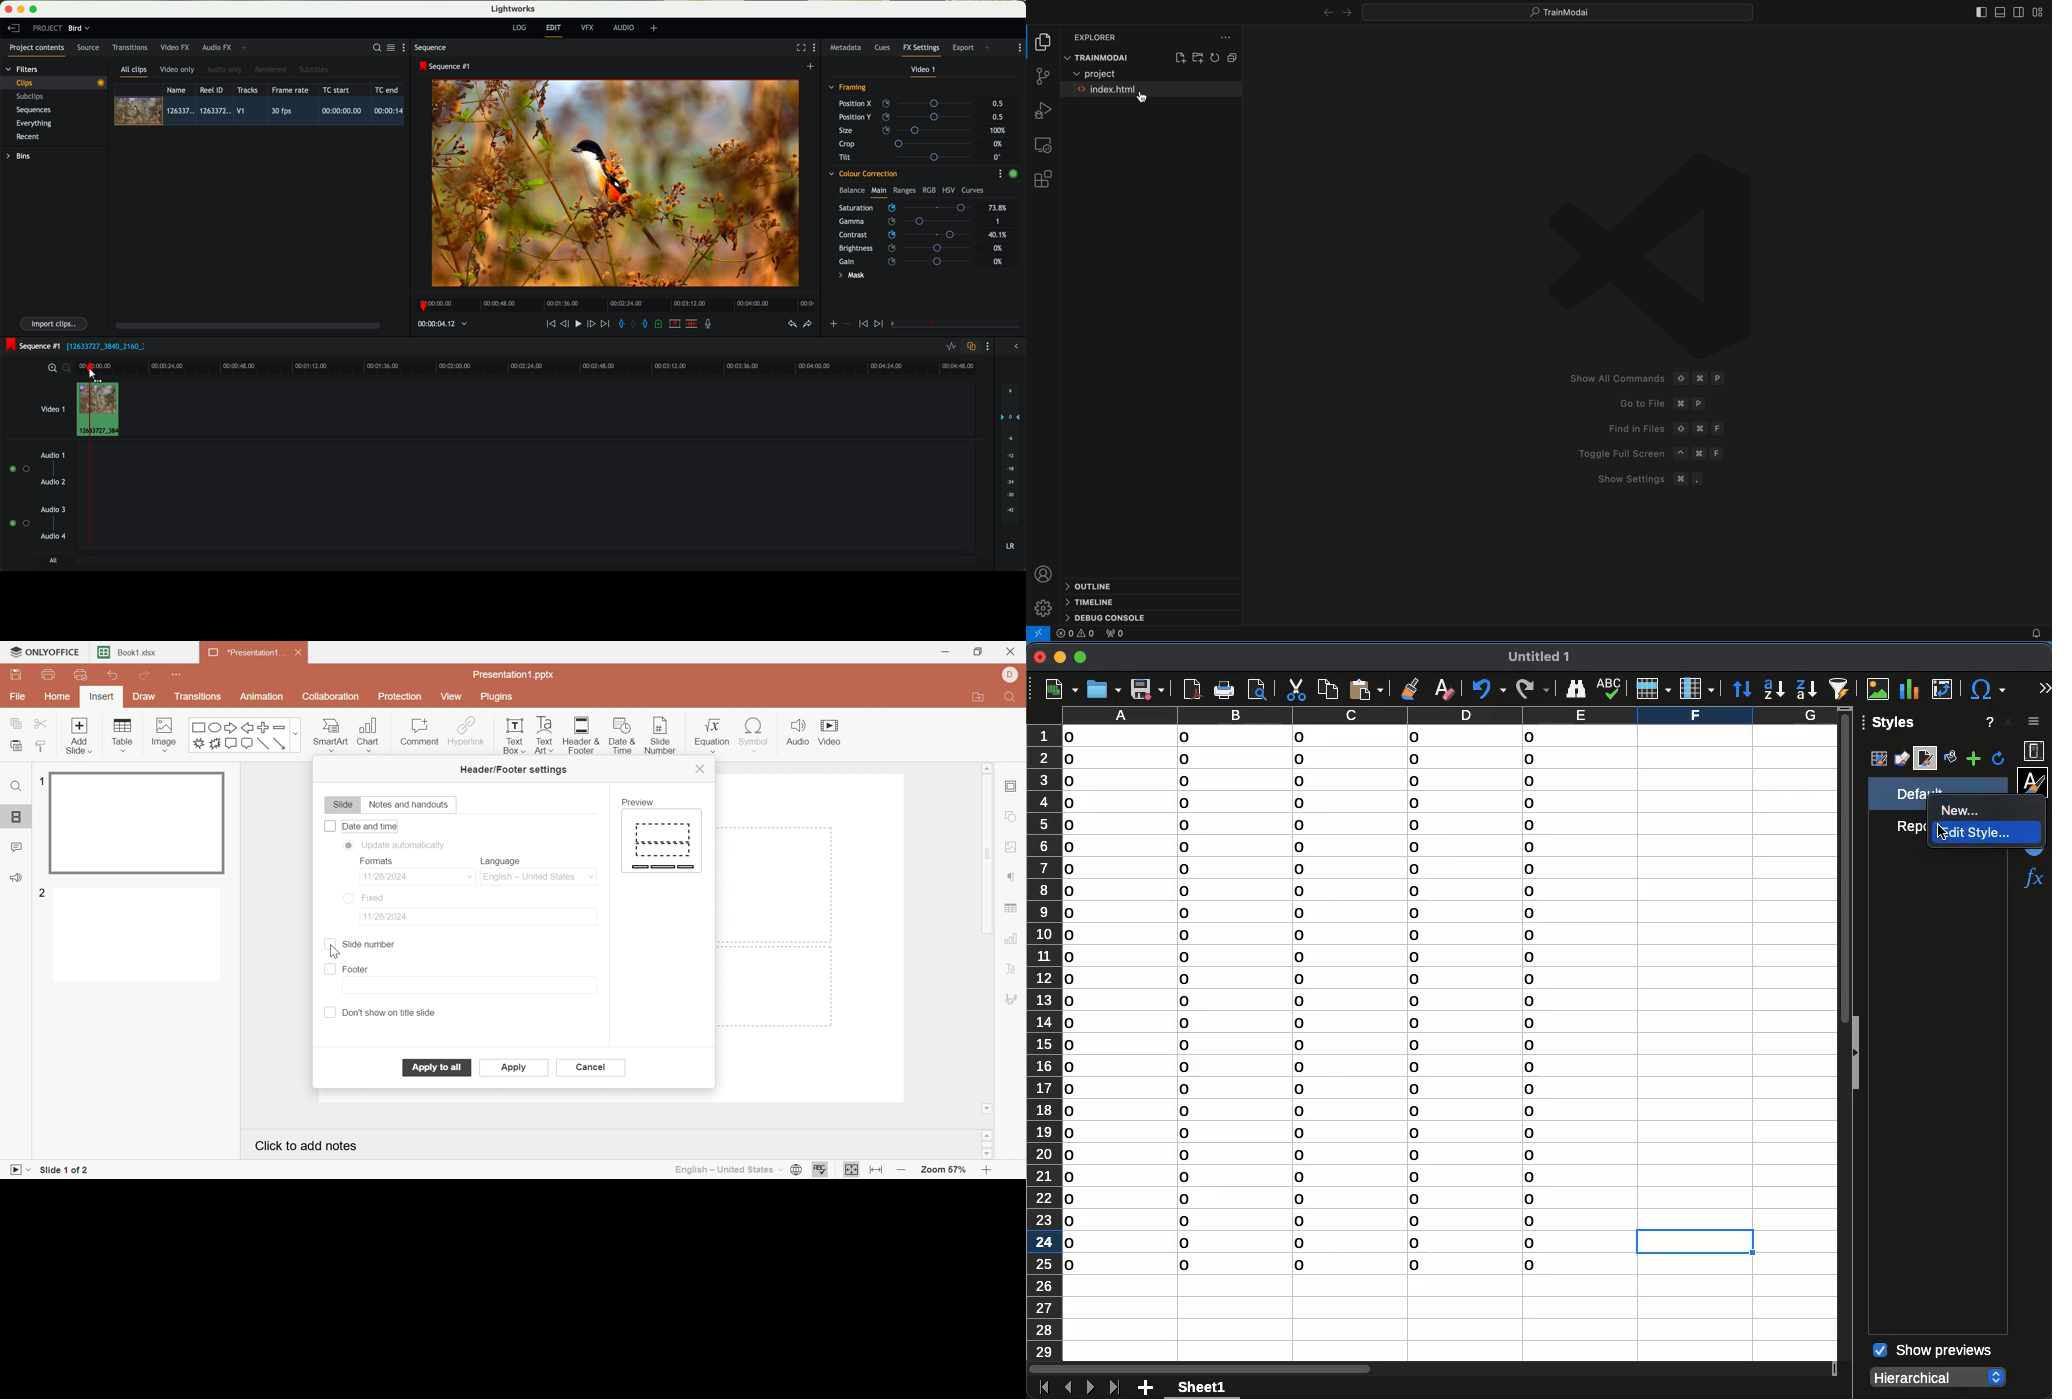 The image size is (2072, 1400). I want to click on Collaboraion, so click(332, 698).